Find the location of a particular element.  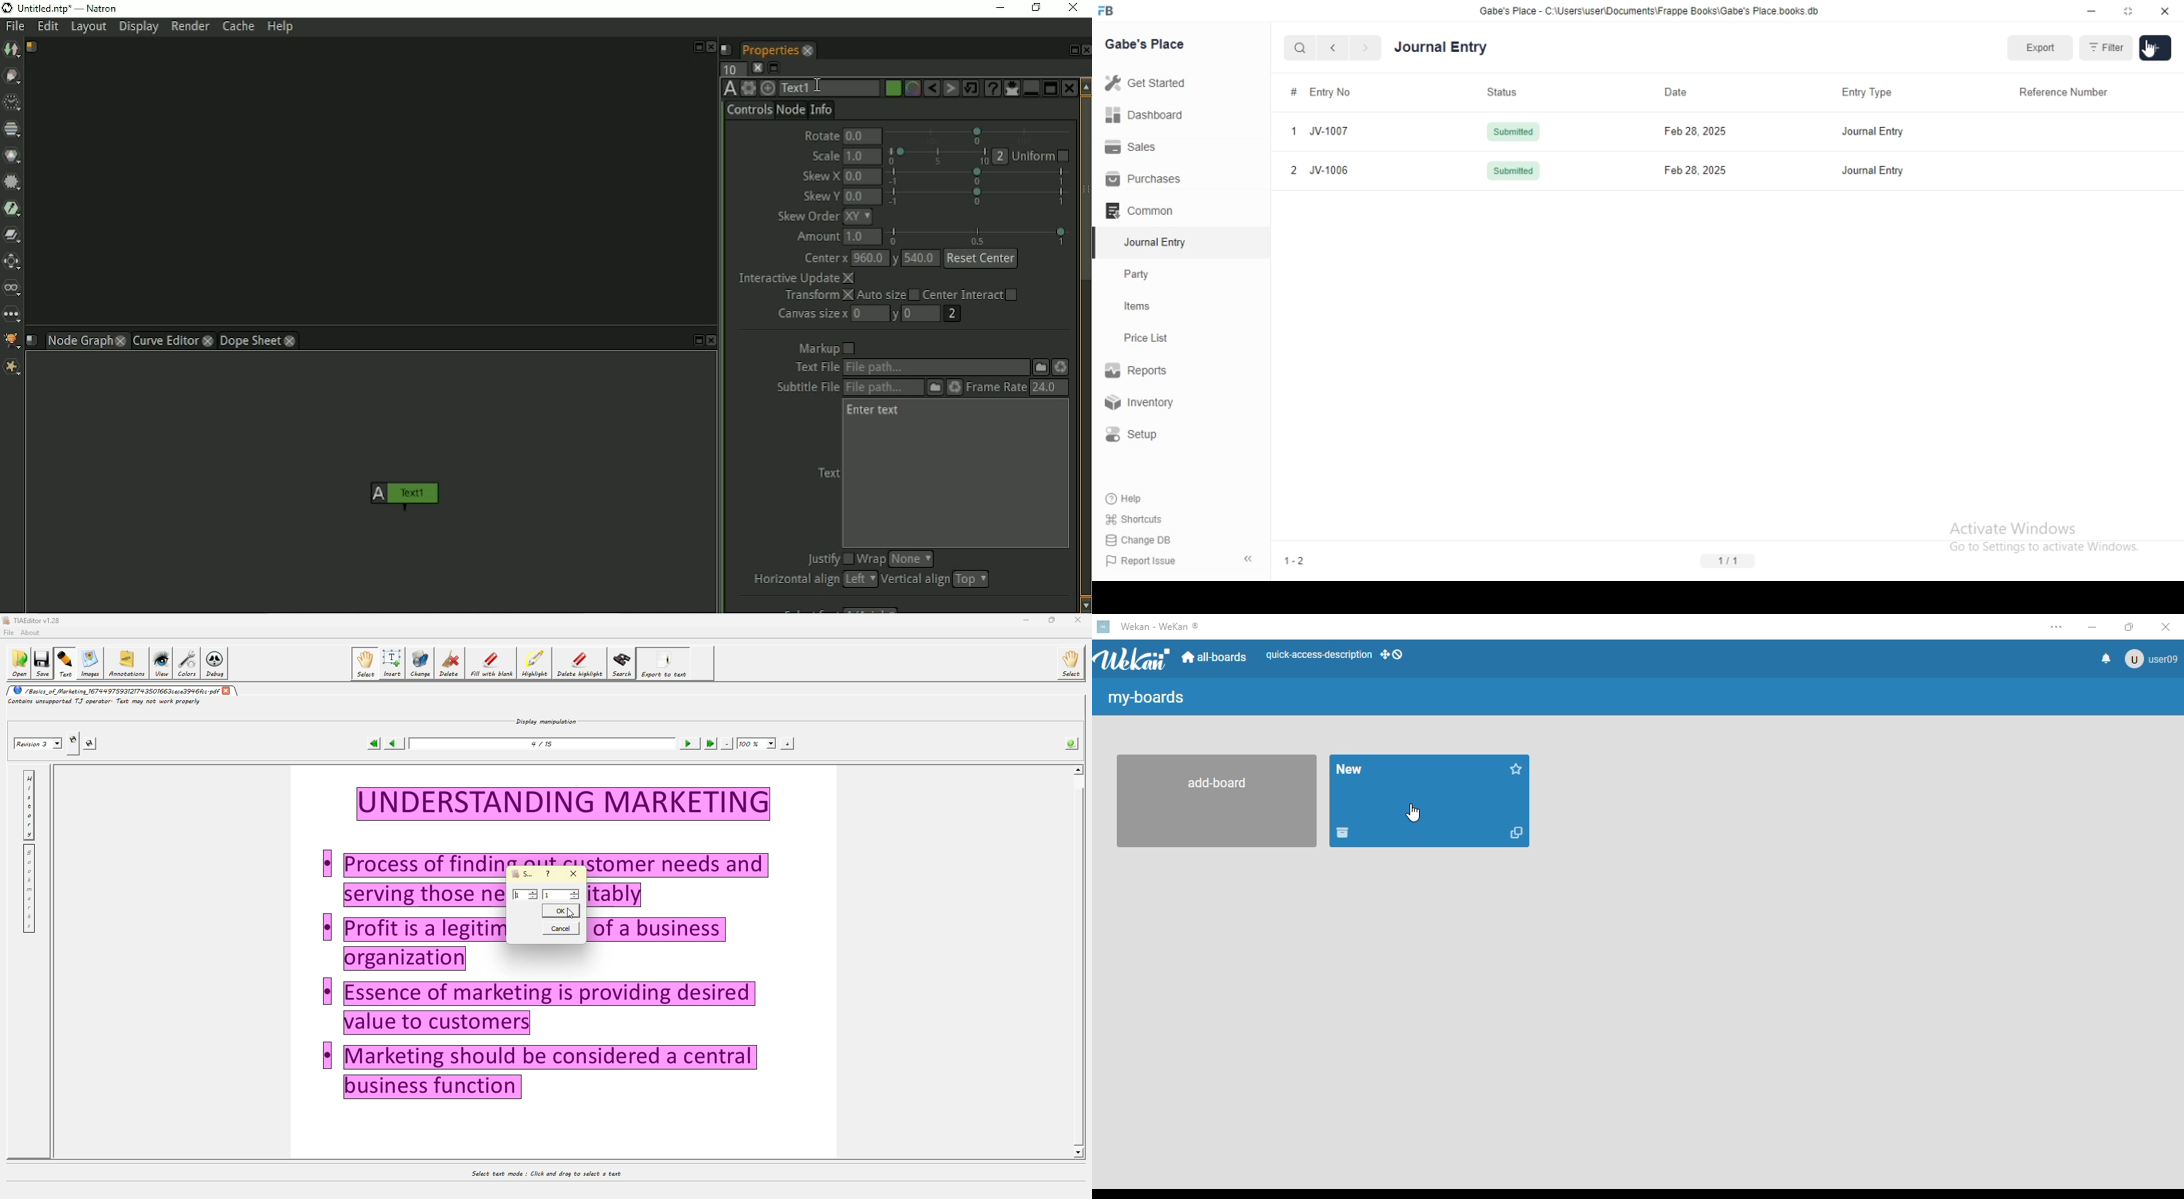

add board is located at coordinates (1213, 802).